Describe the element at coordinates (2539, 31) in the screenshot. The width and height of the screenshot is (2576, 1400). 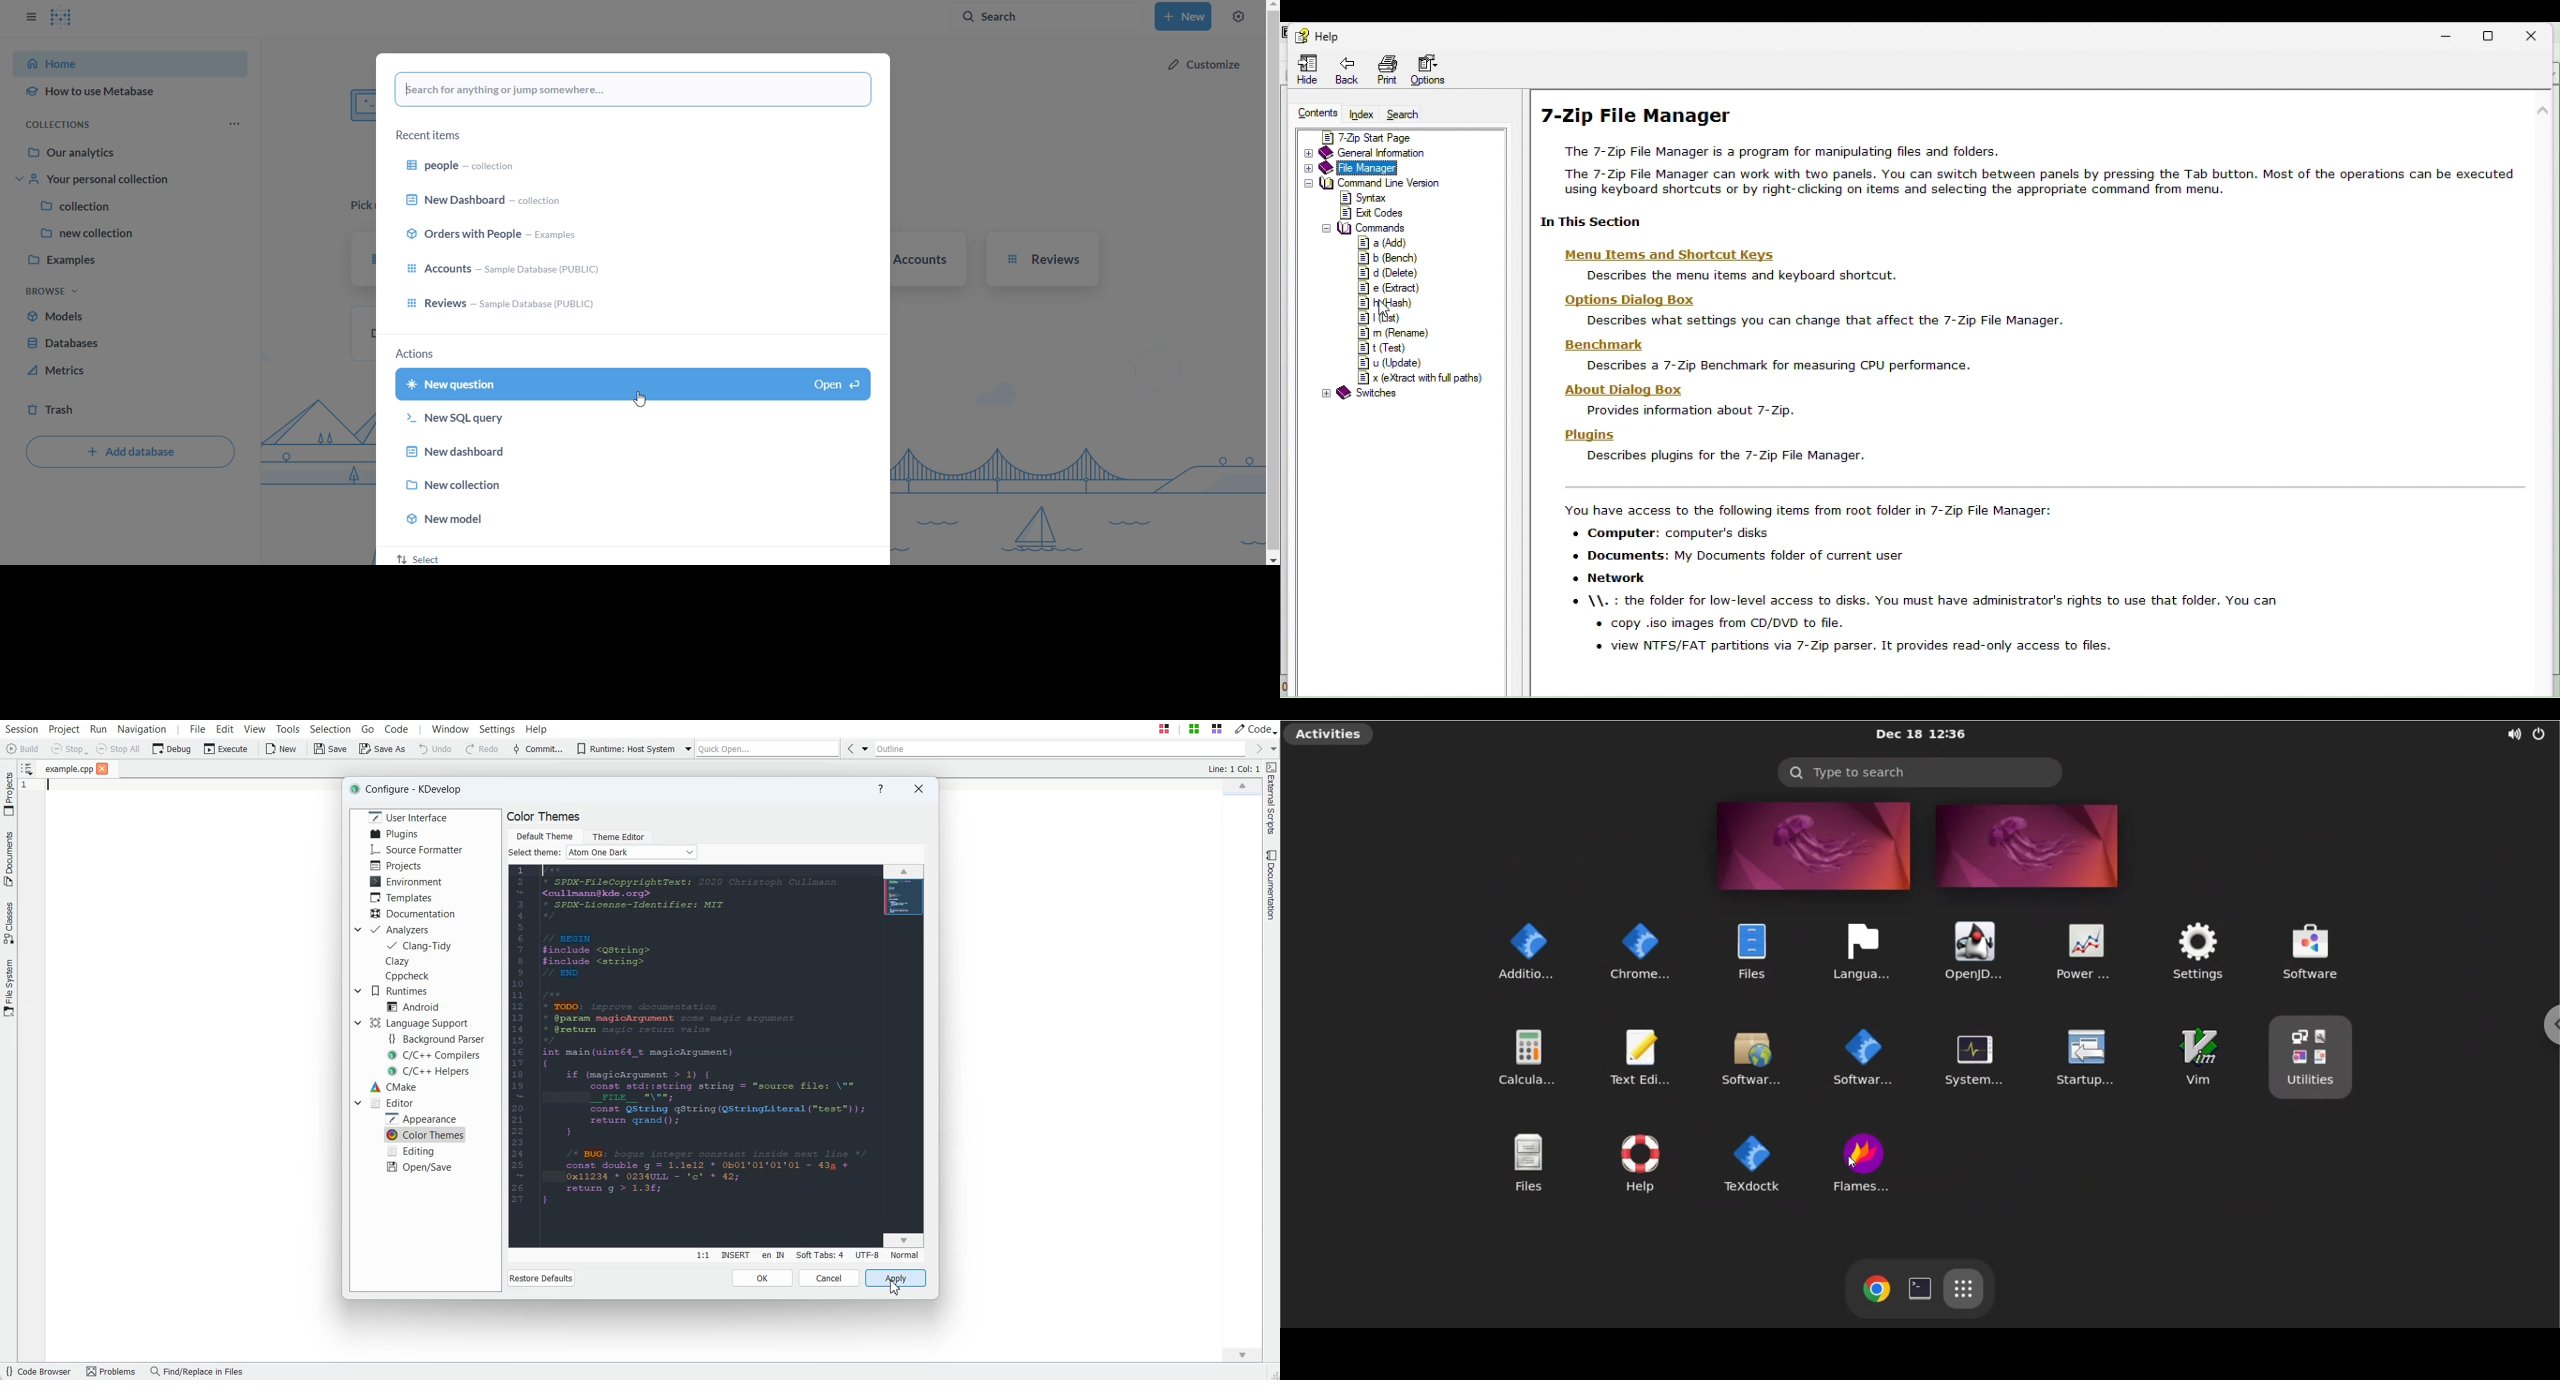
I see `Close` at that location.